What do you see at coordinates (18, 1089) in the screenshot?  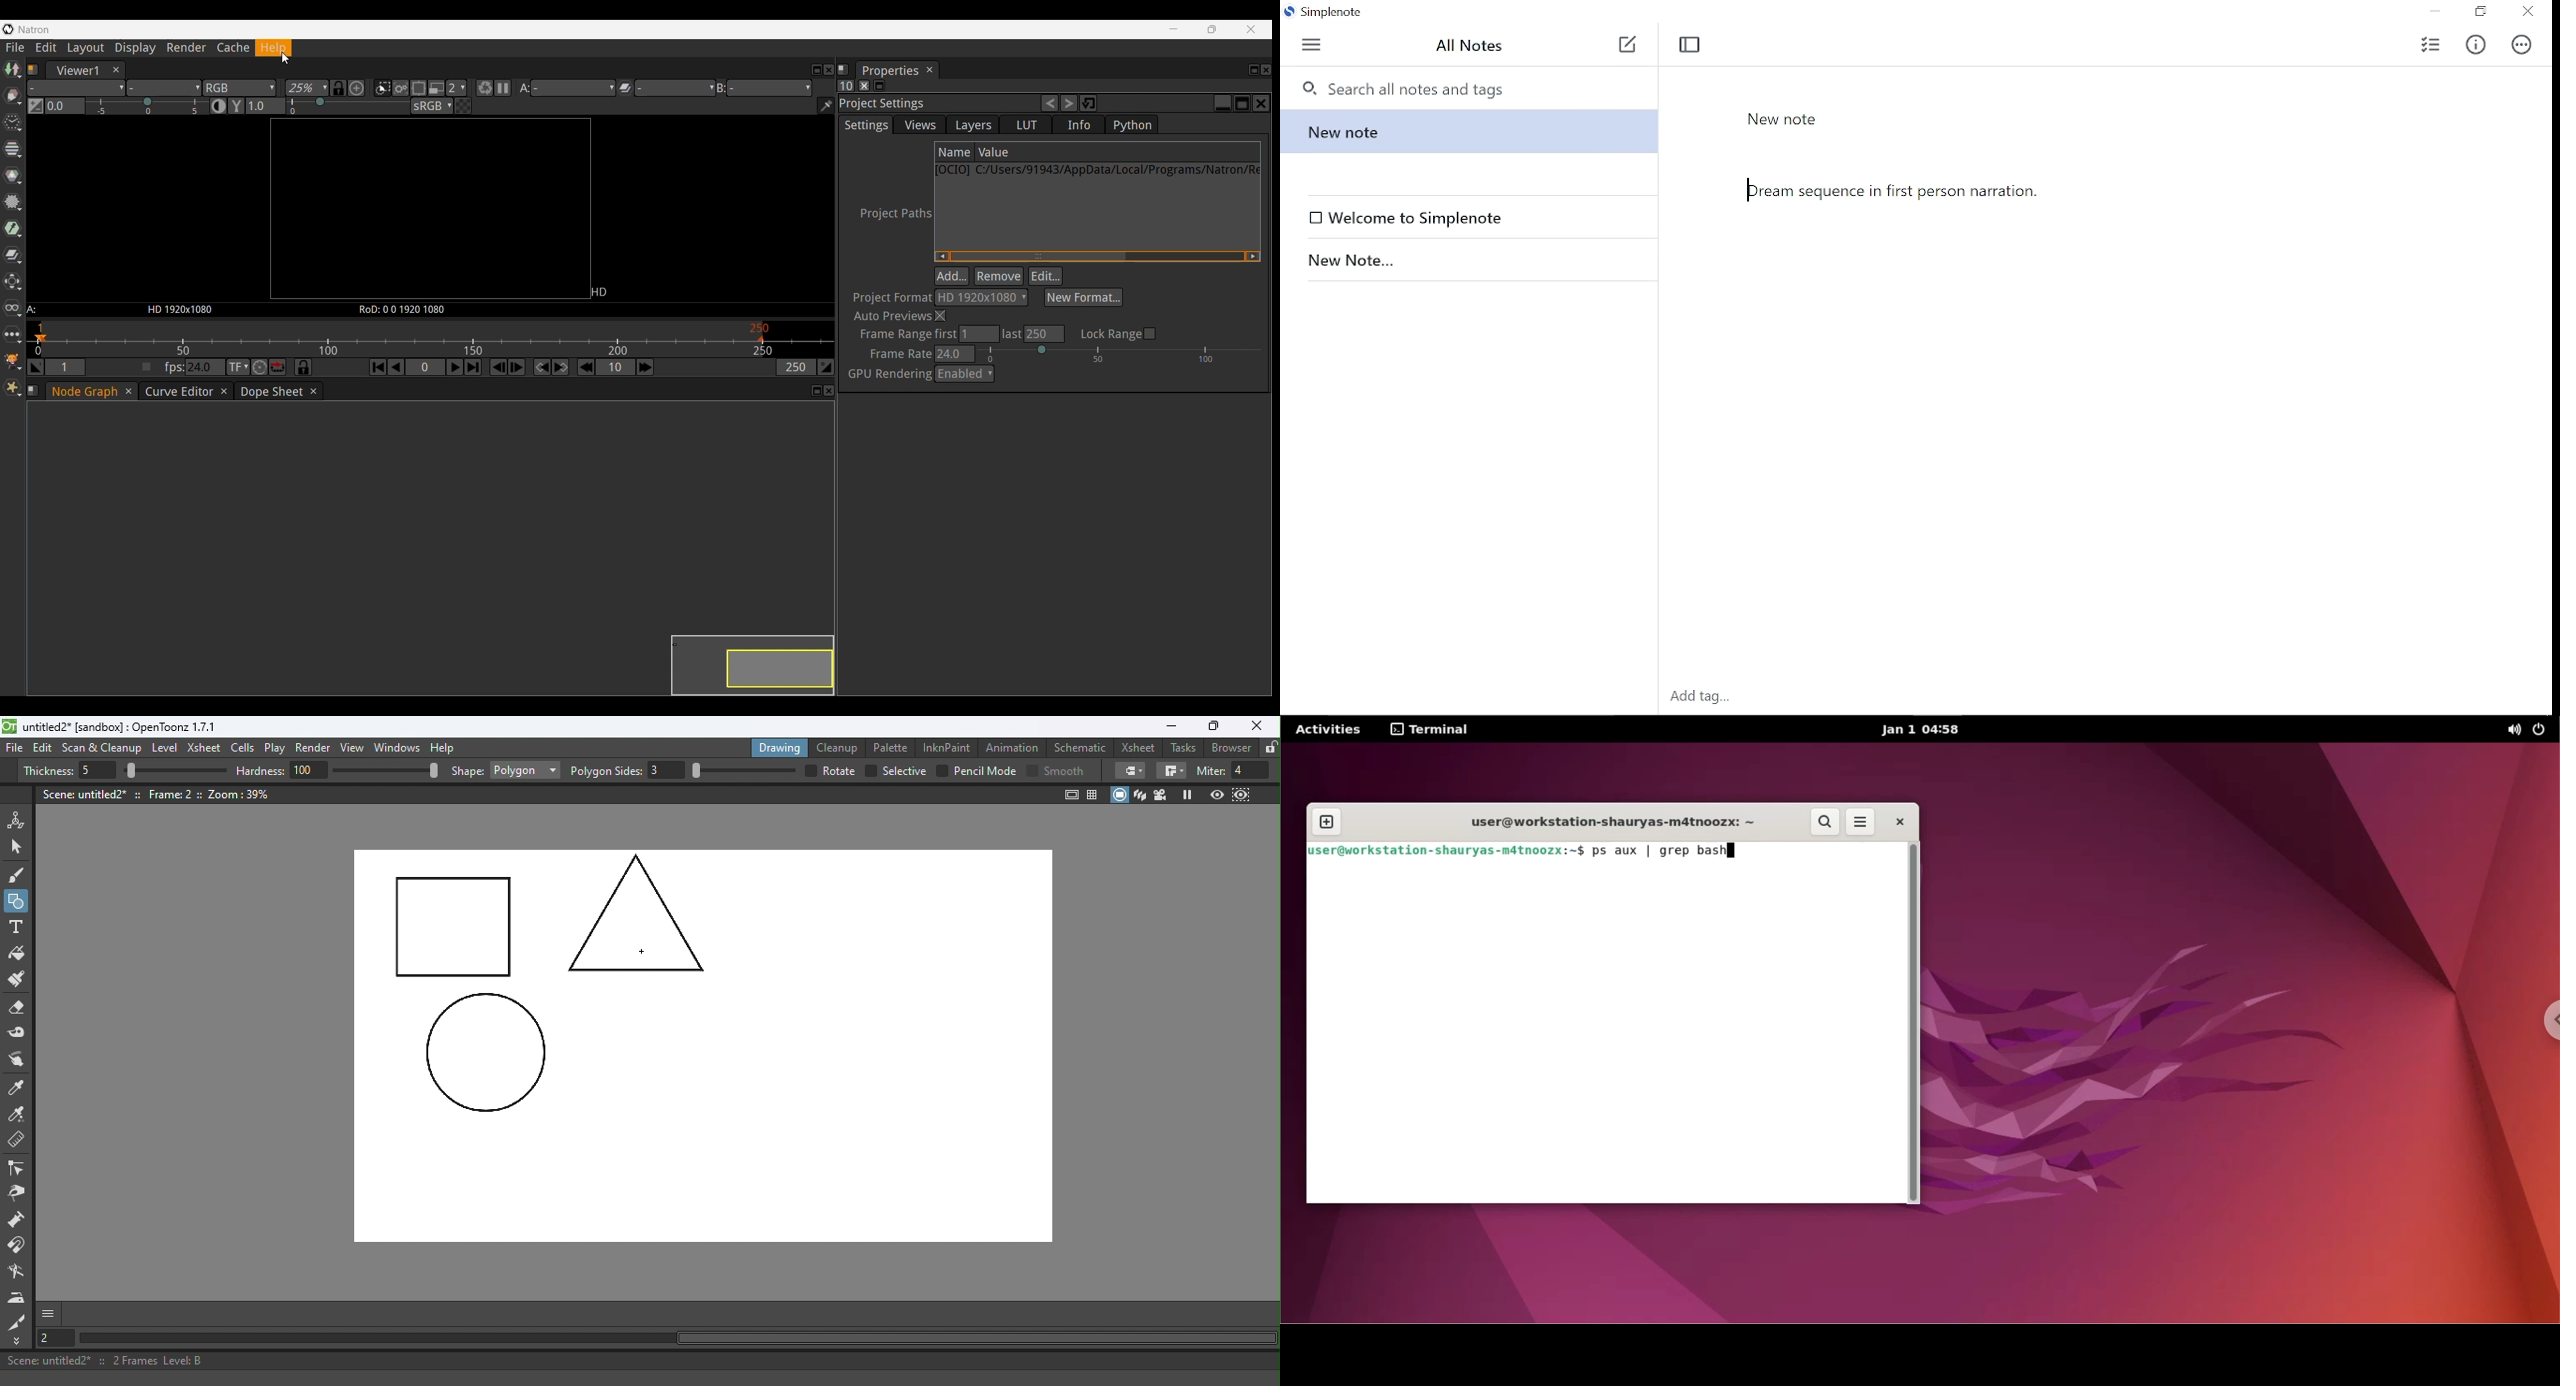 I see `Style picker tool` at bounding box center [18, 1089].